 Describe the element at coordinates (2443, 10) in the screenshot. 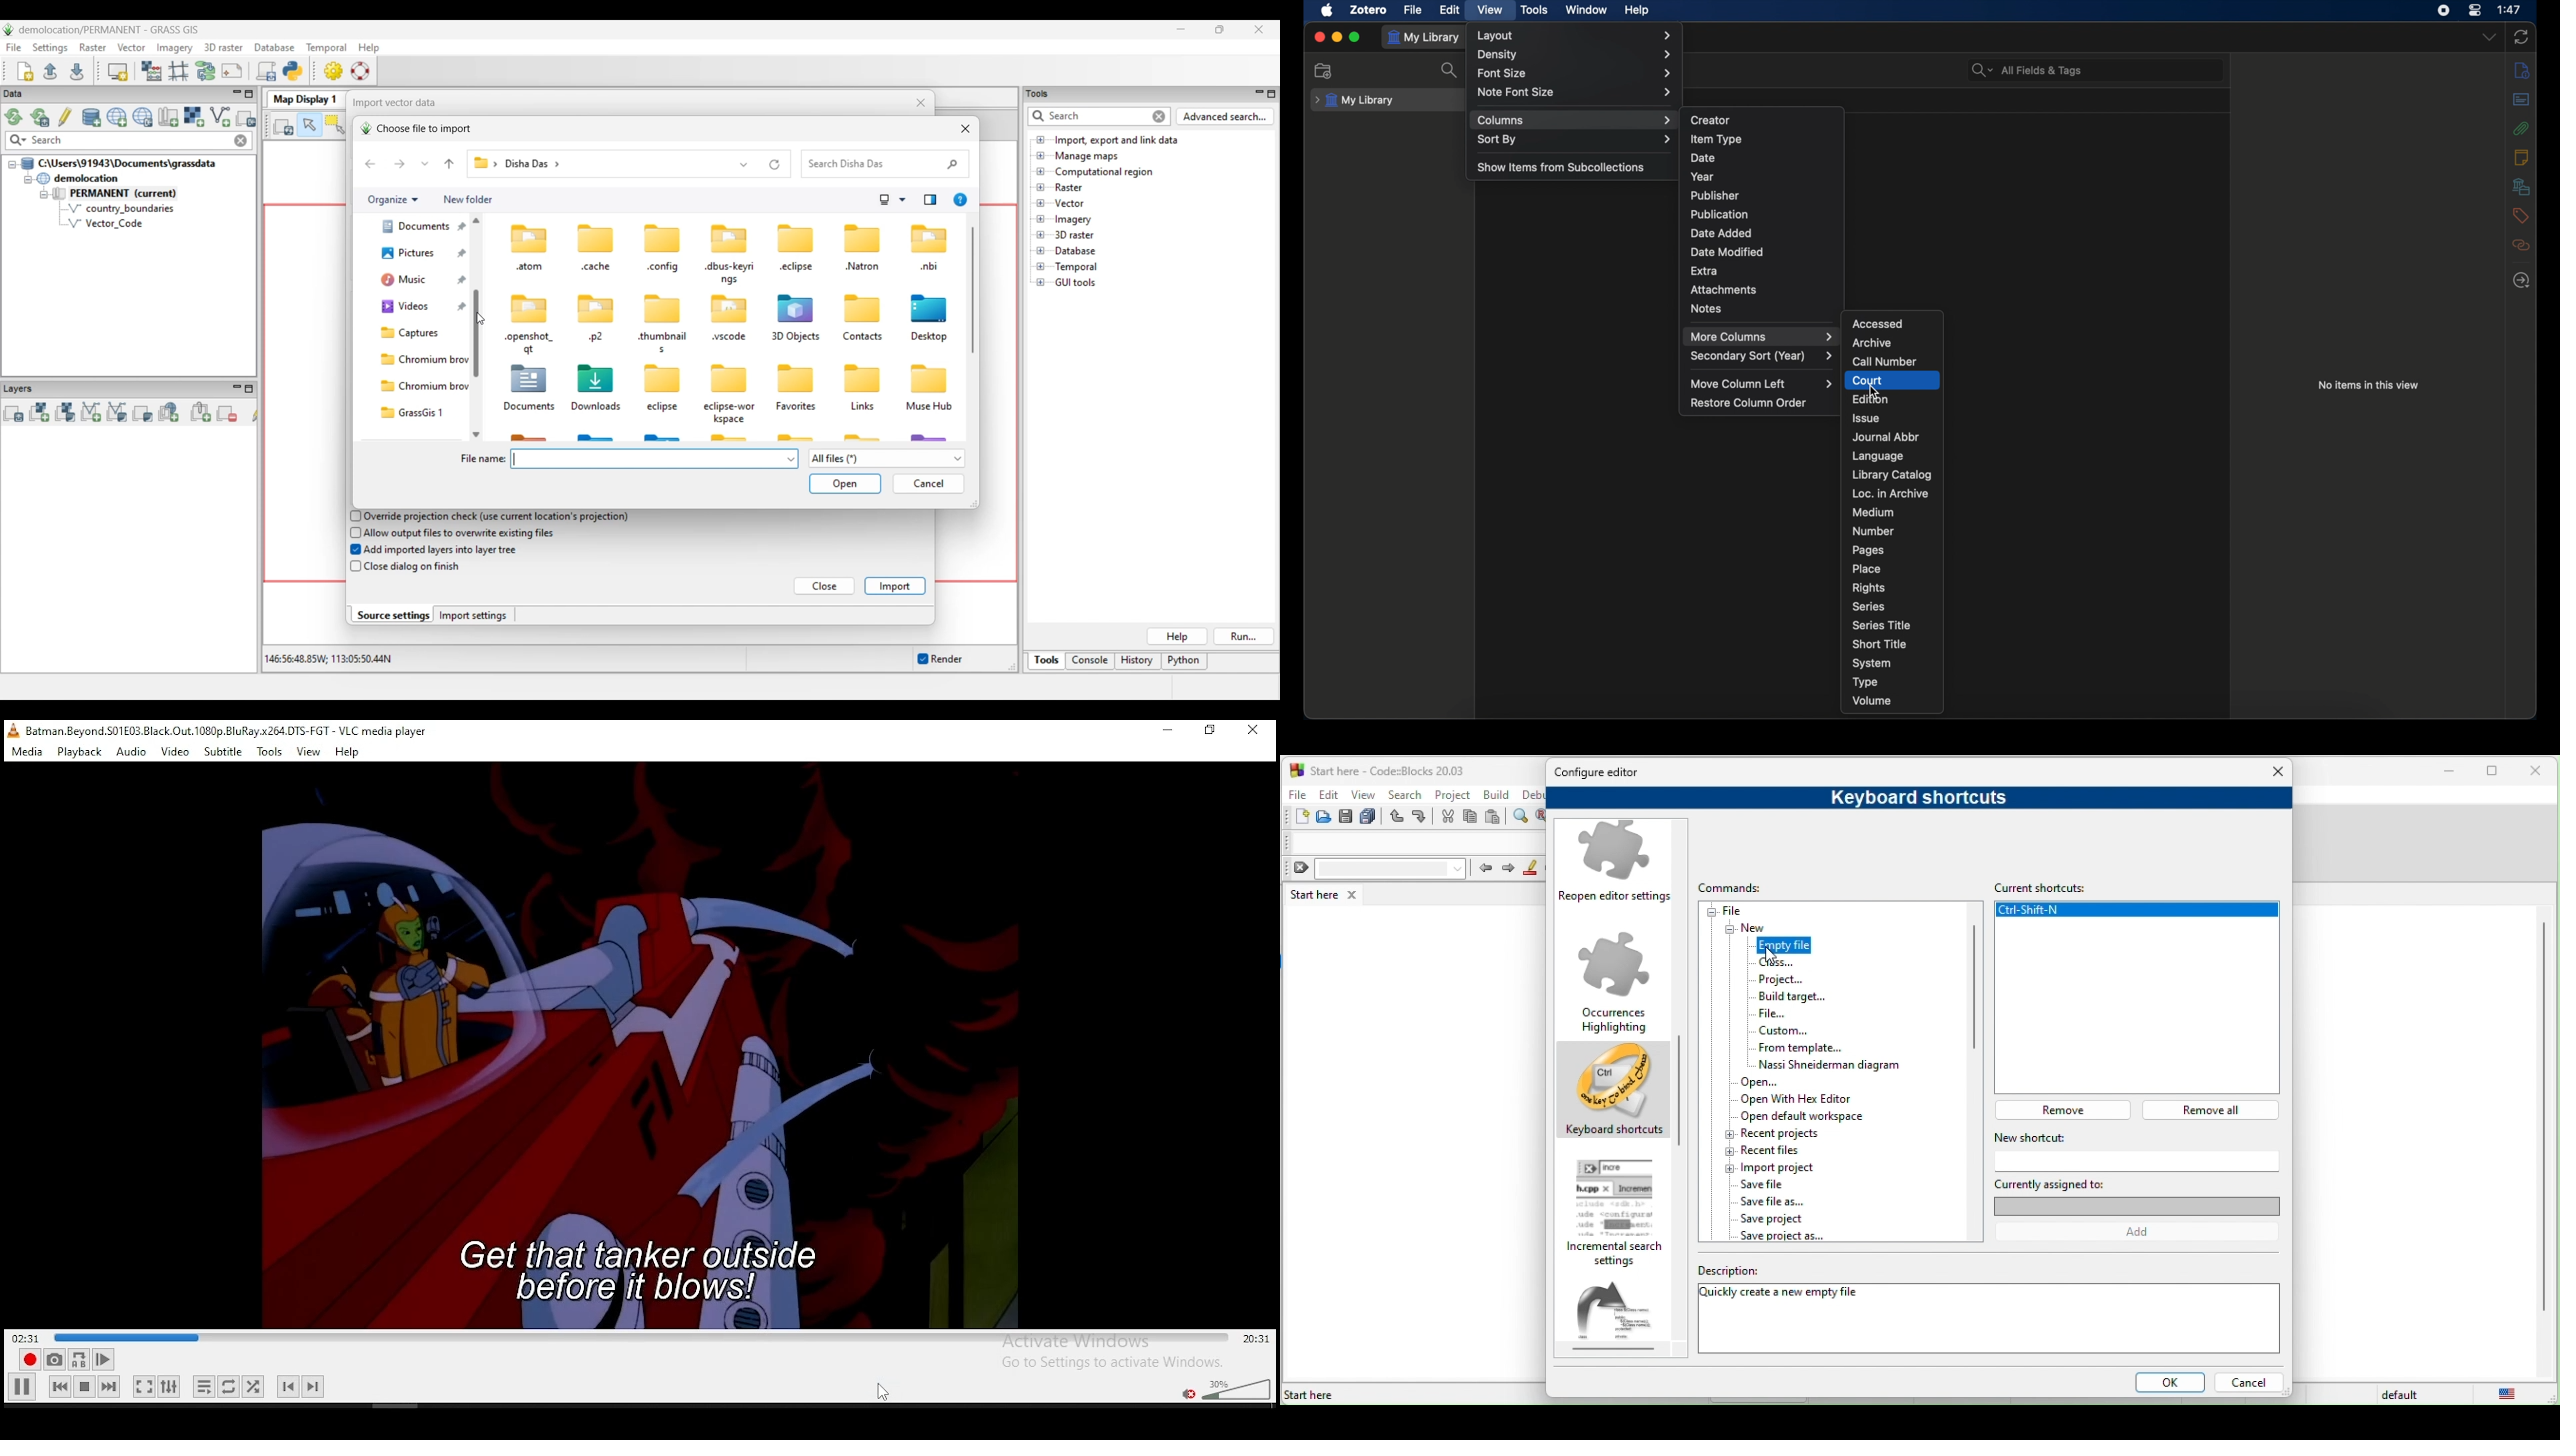

I see `screen recorder` at that location.